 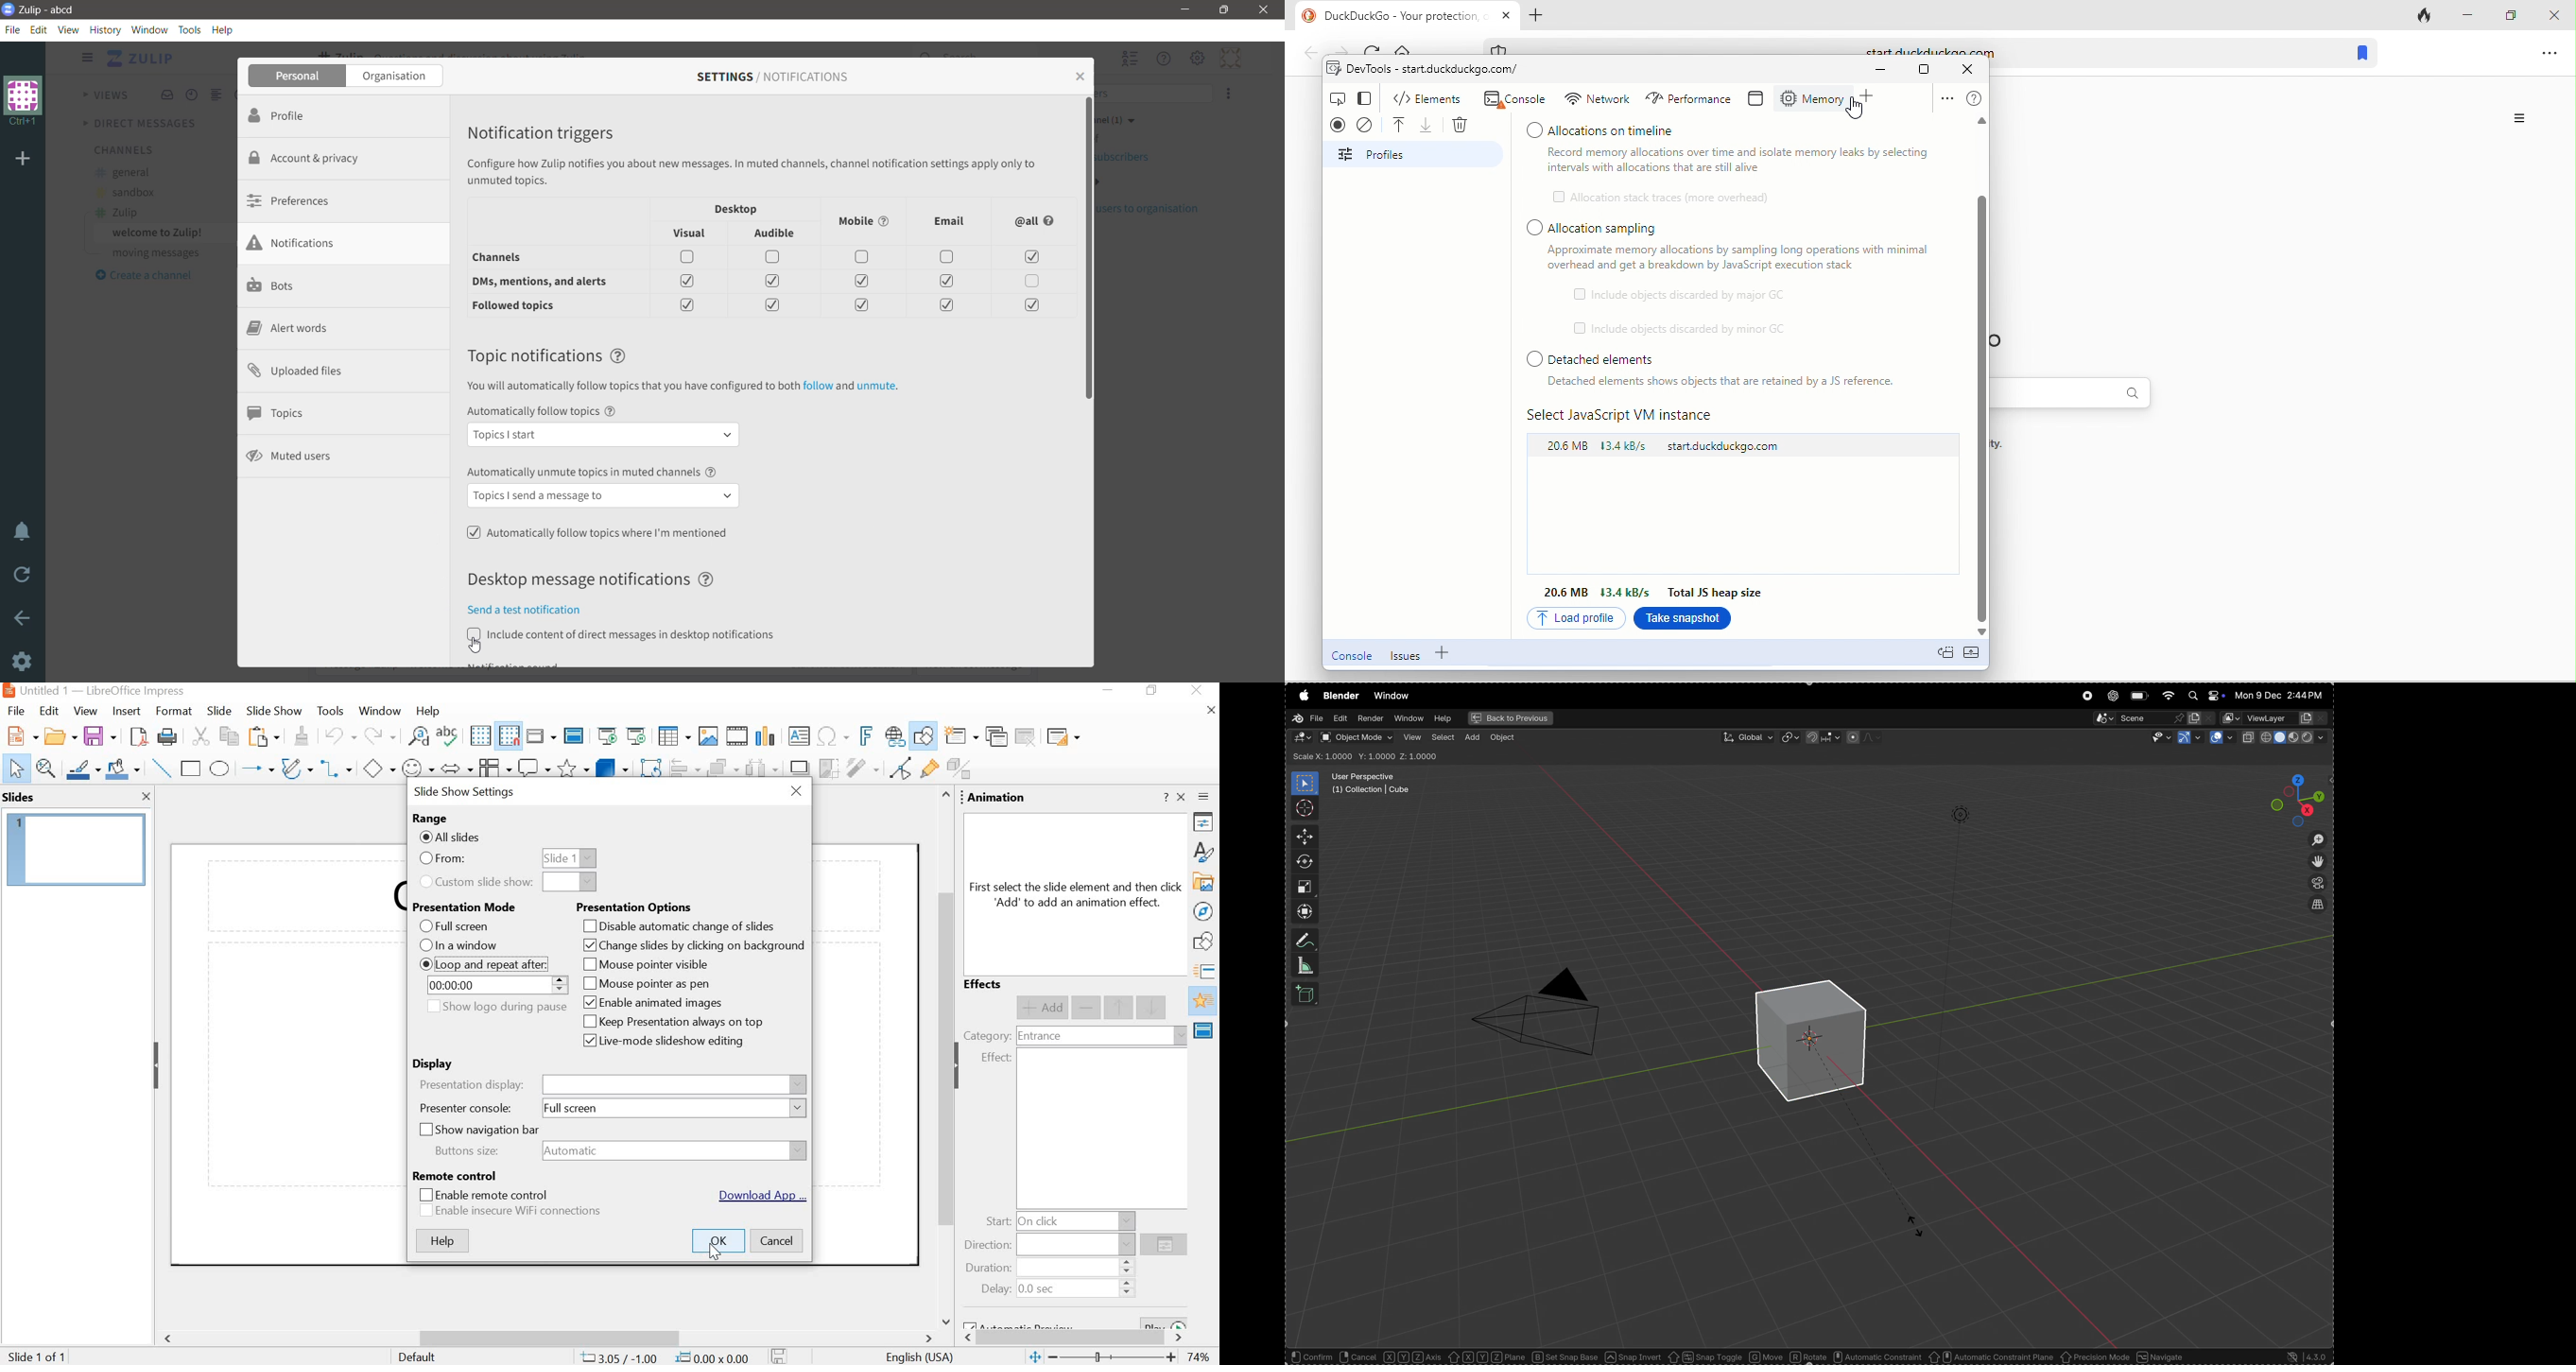 I want to click on check box, so click(x=1034, y=282).